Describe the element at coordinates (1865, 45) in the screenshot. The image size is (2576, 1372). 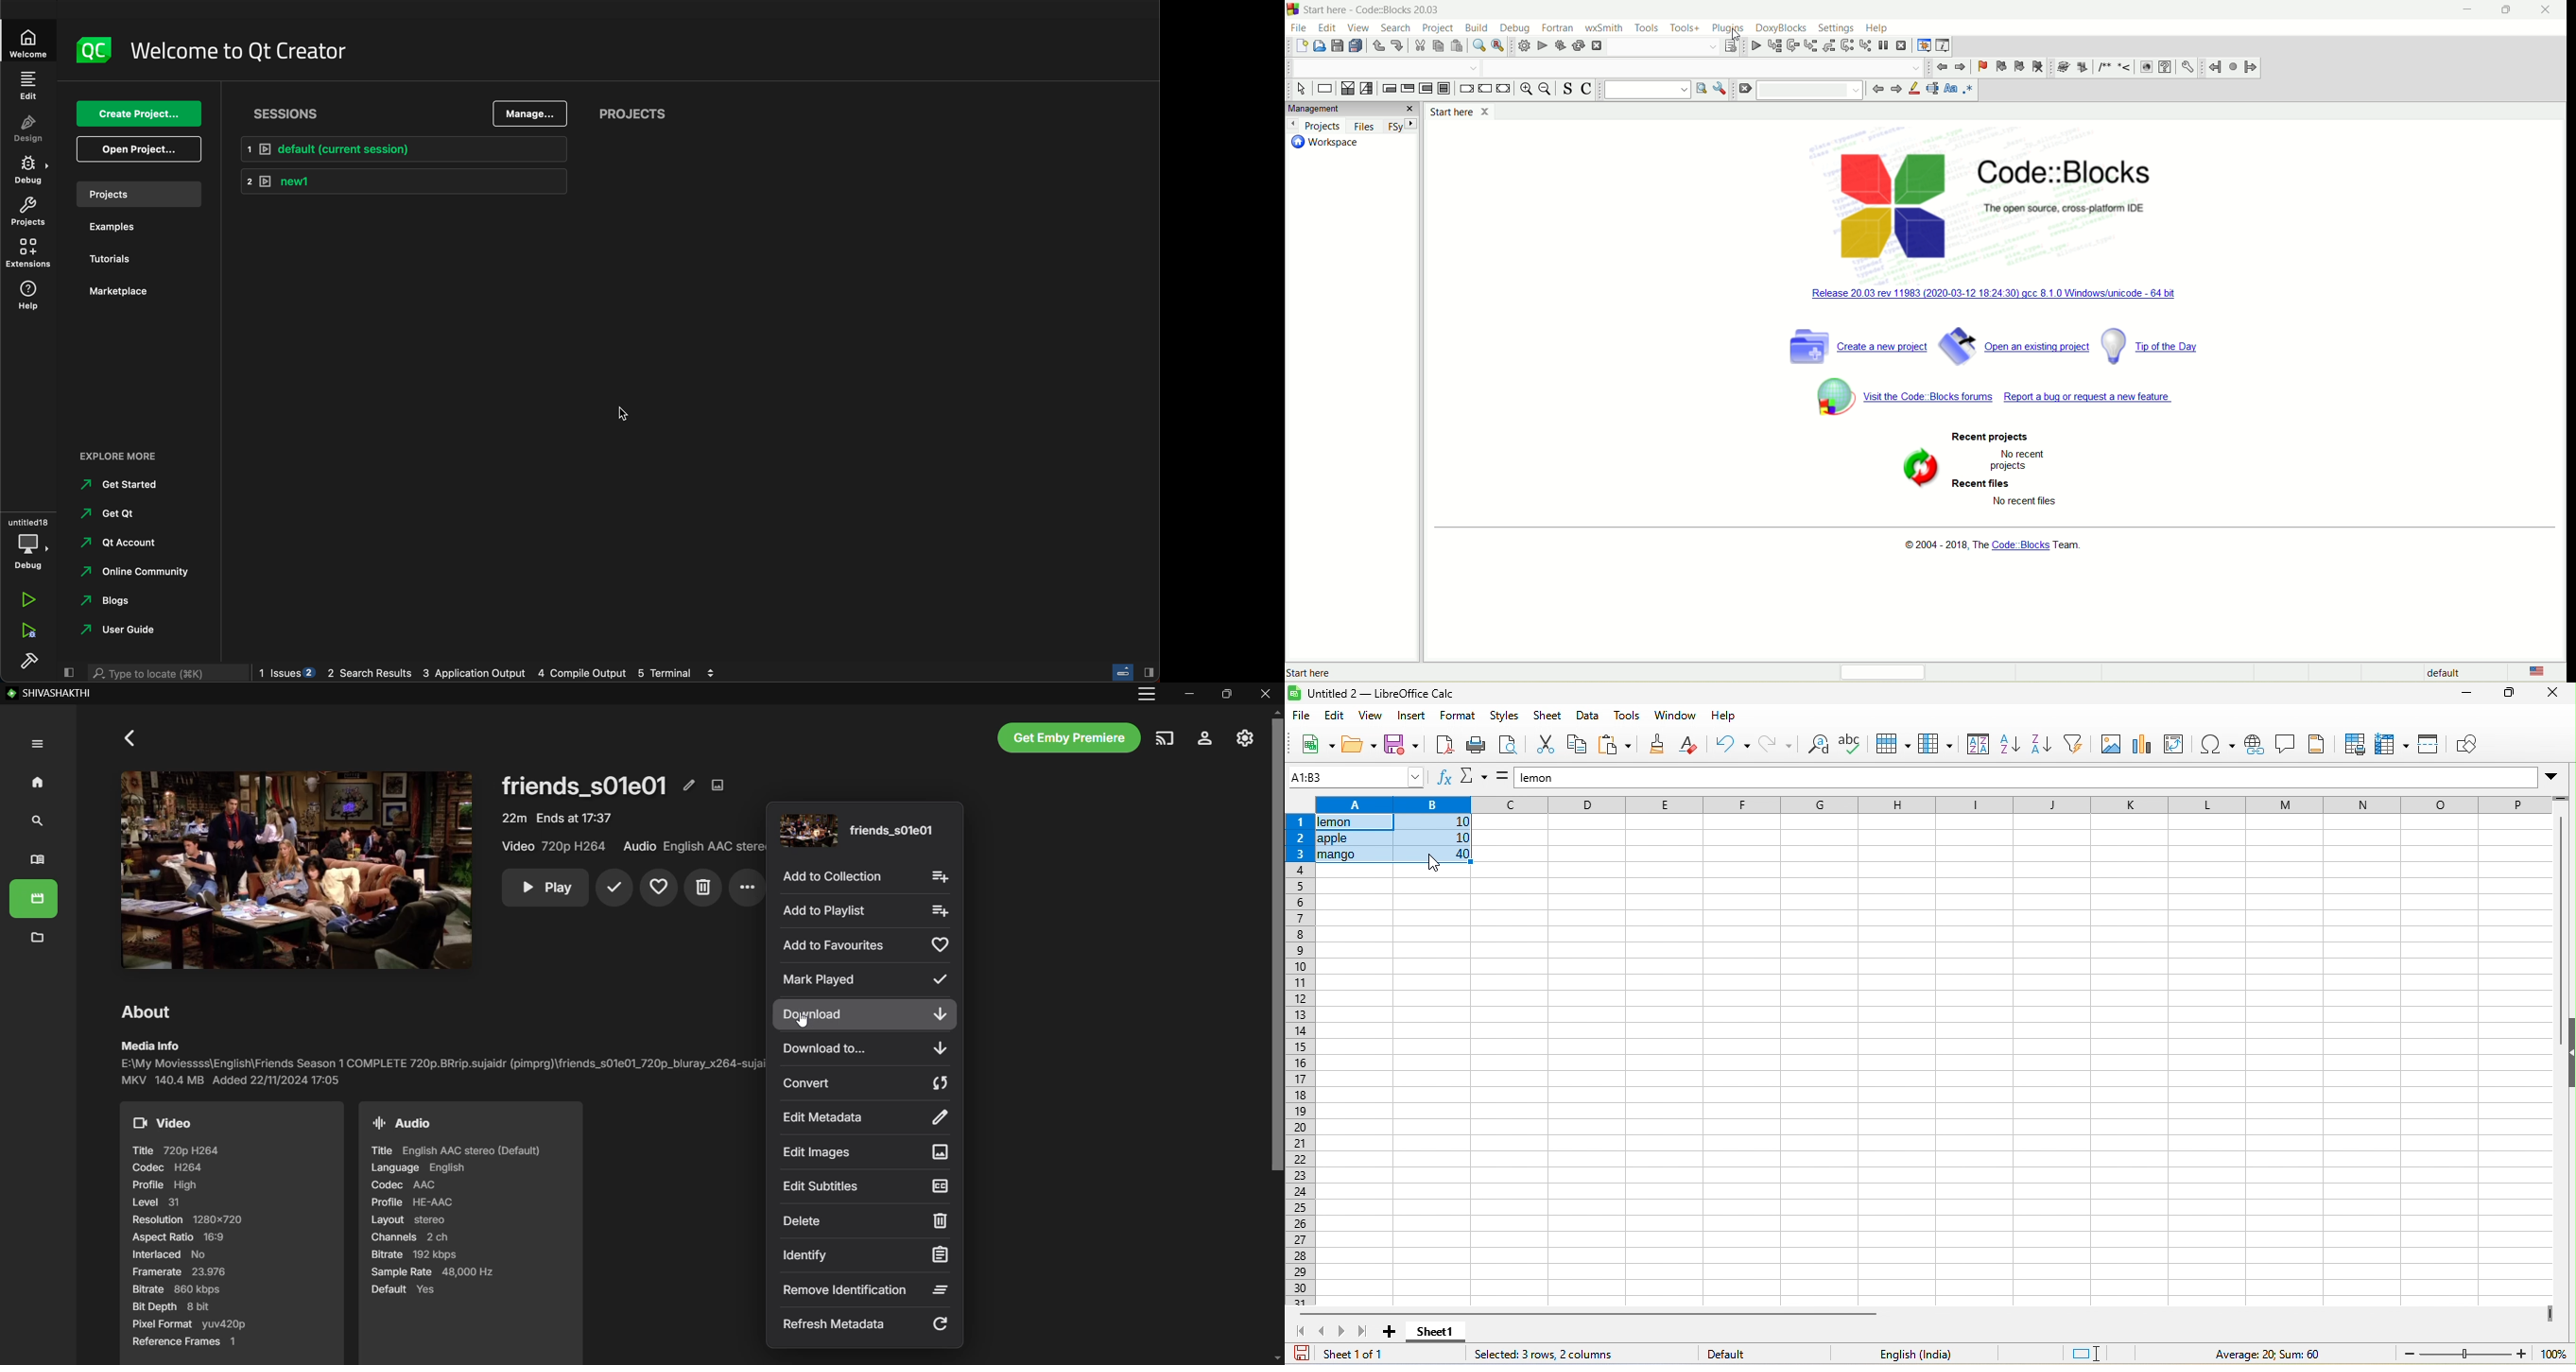
I see `step into instructions` at that location.